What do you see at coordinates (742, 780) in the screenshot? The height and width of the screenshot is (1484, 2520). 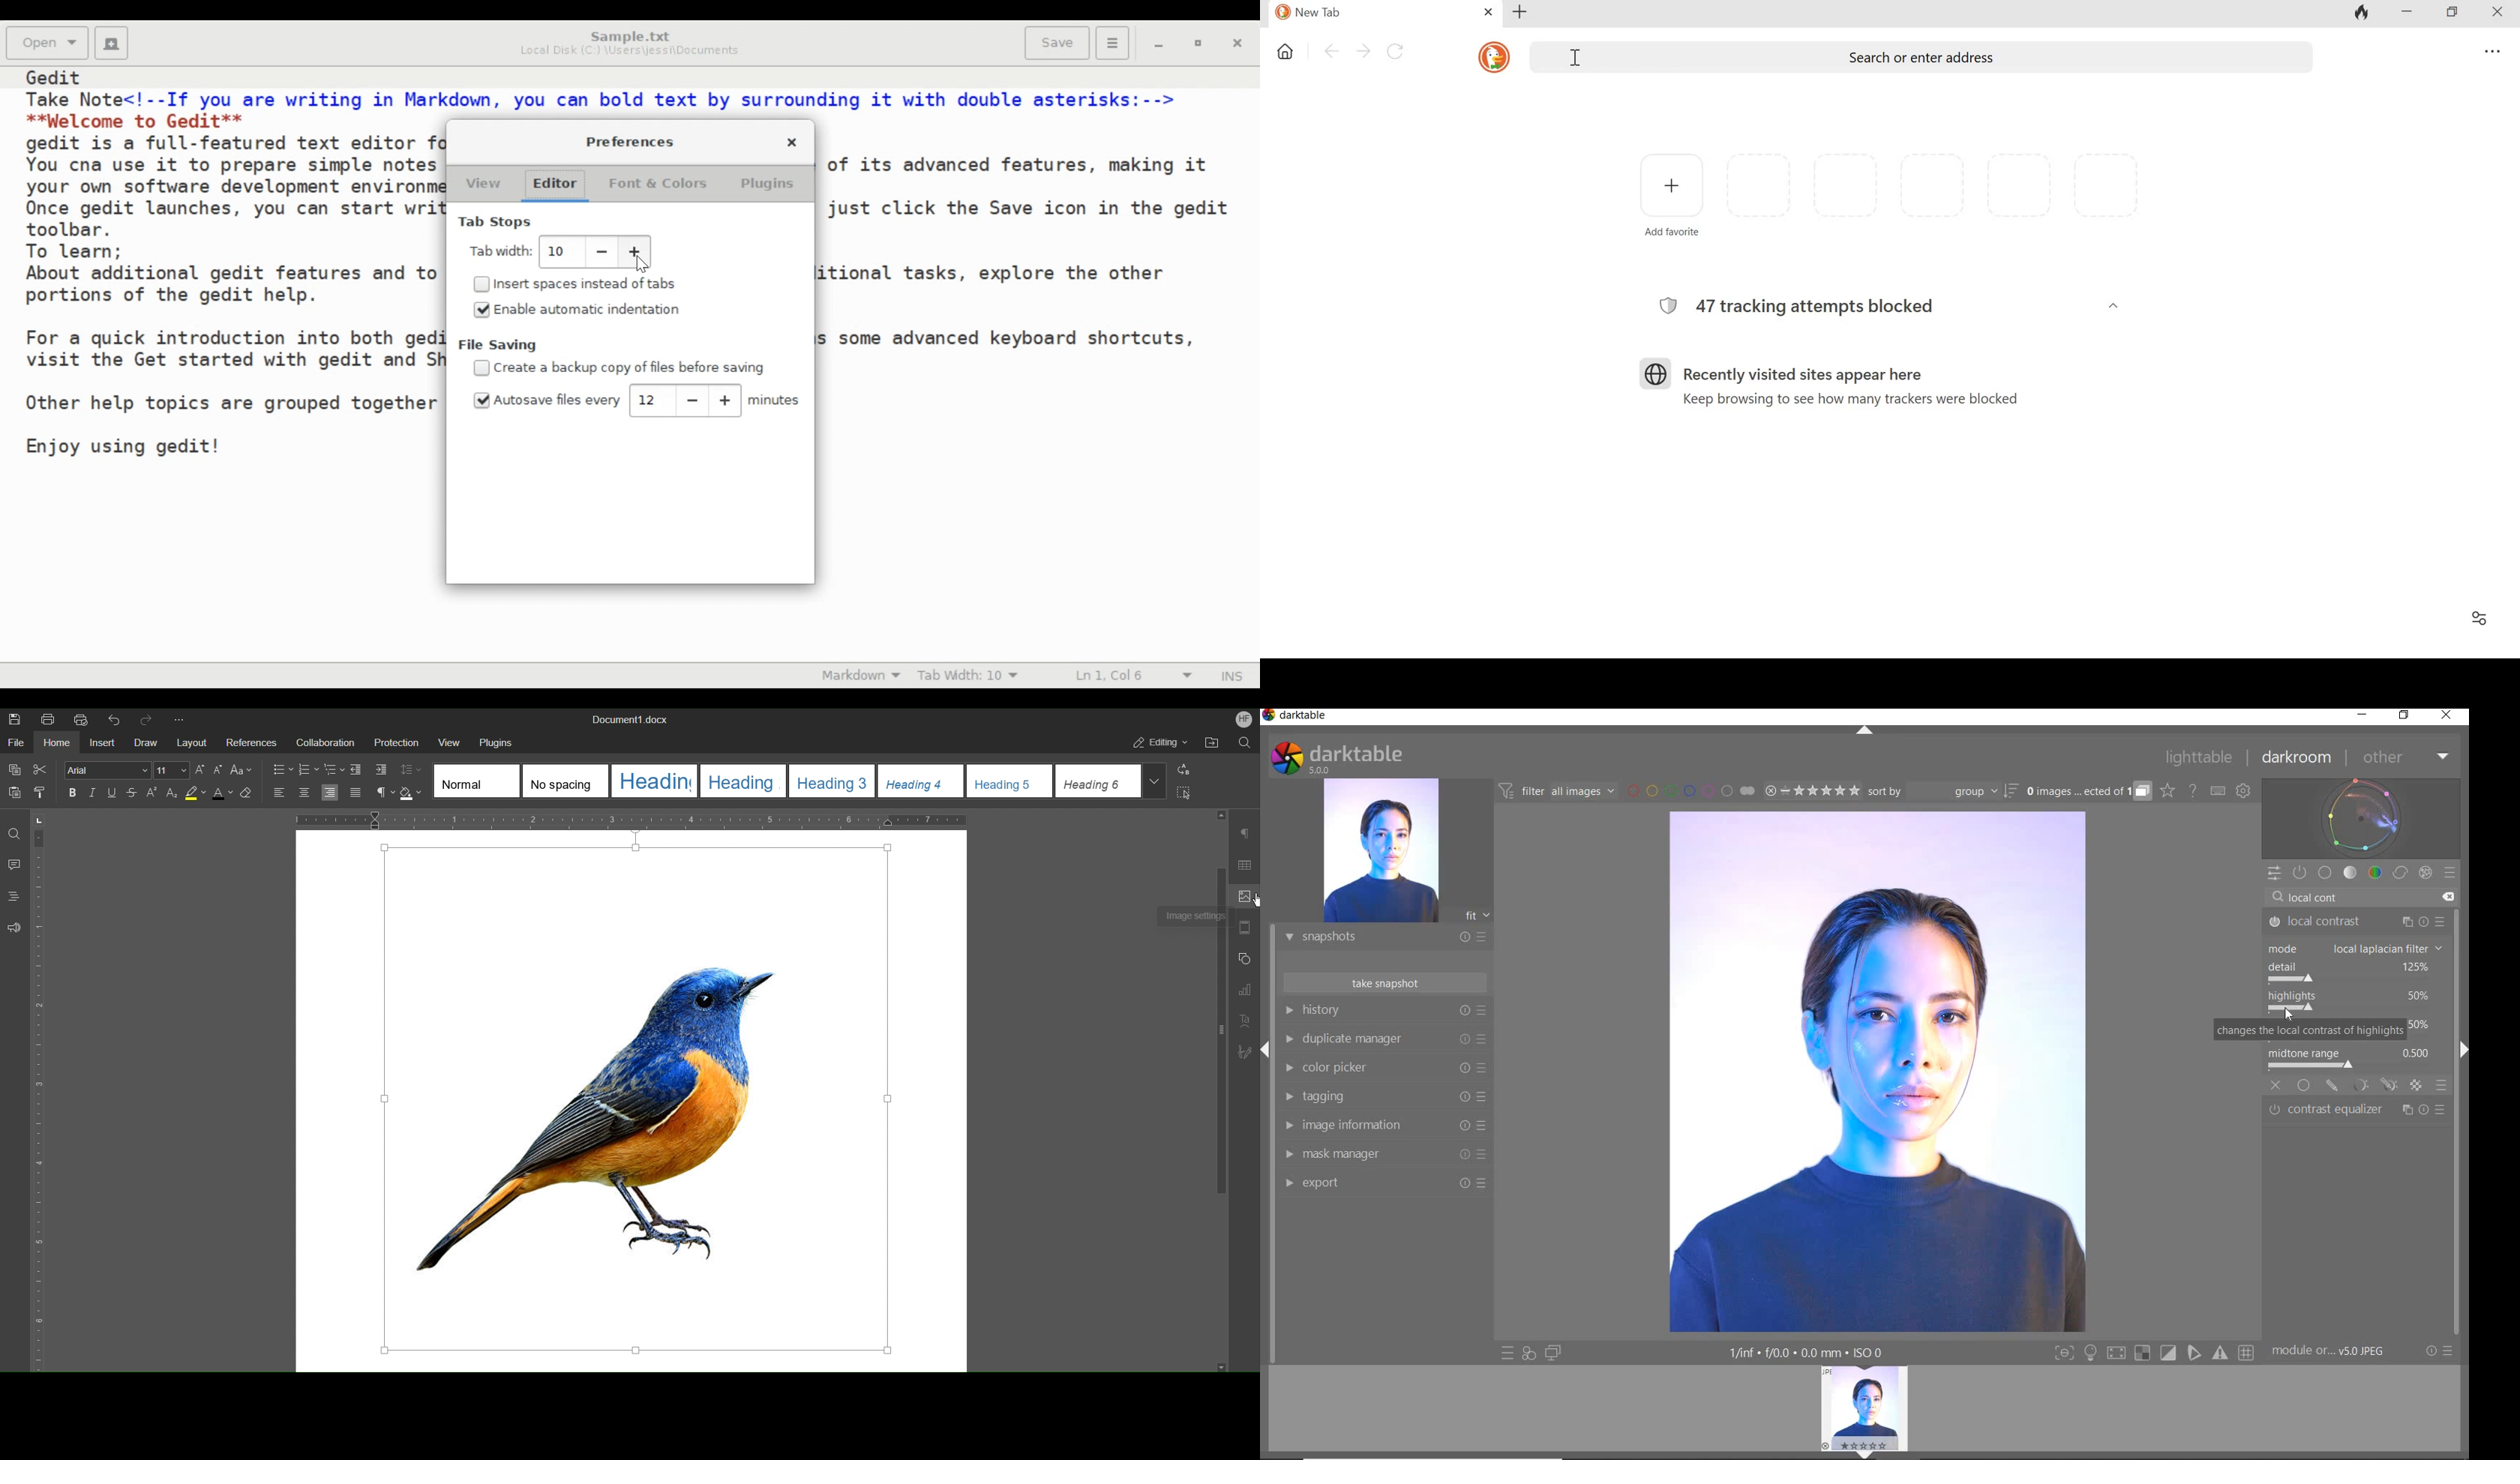 I see `Heading 2` at bounding box center [742, 780].